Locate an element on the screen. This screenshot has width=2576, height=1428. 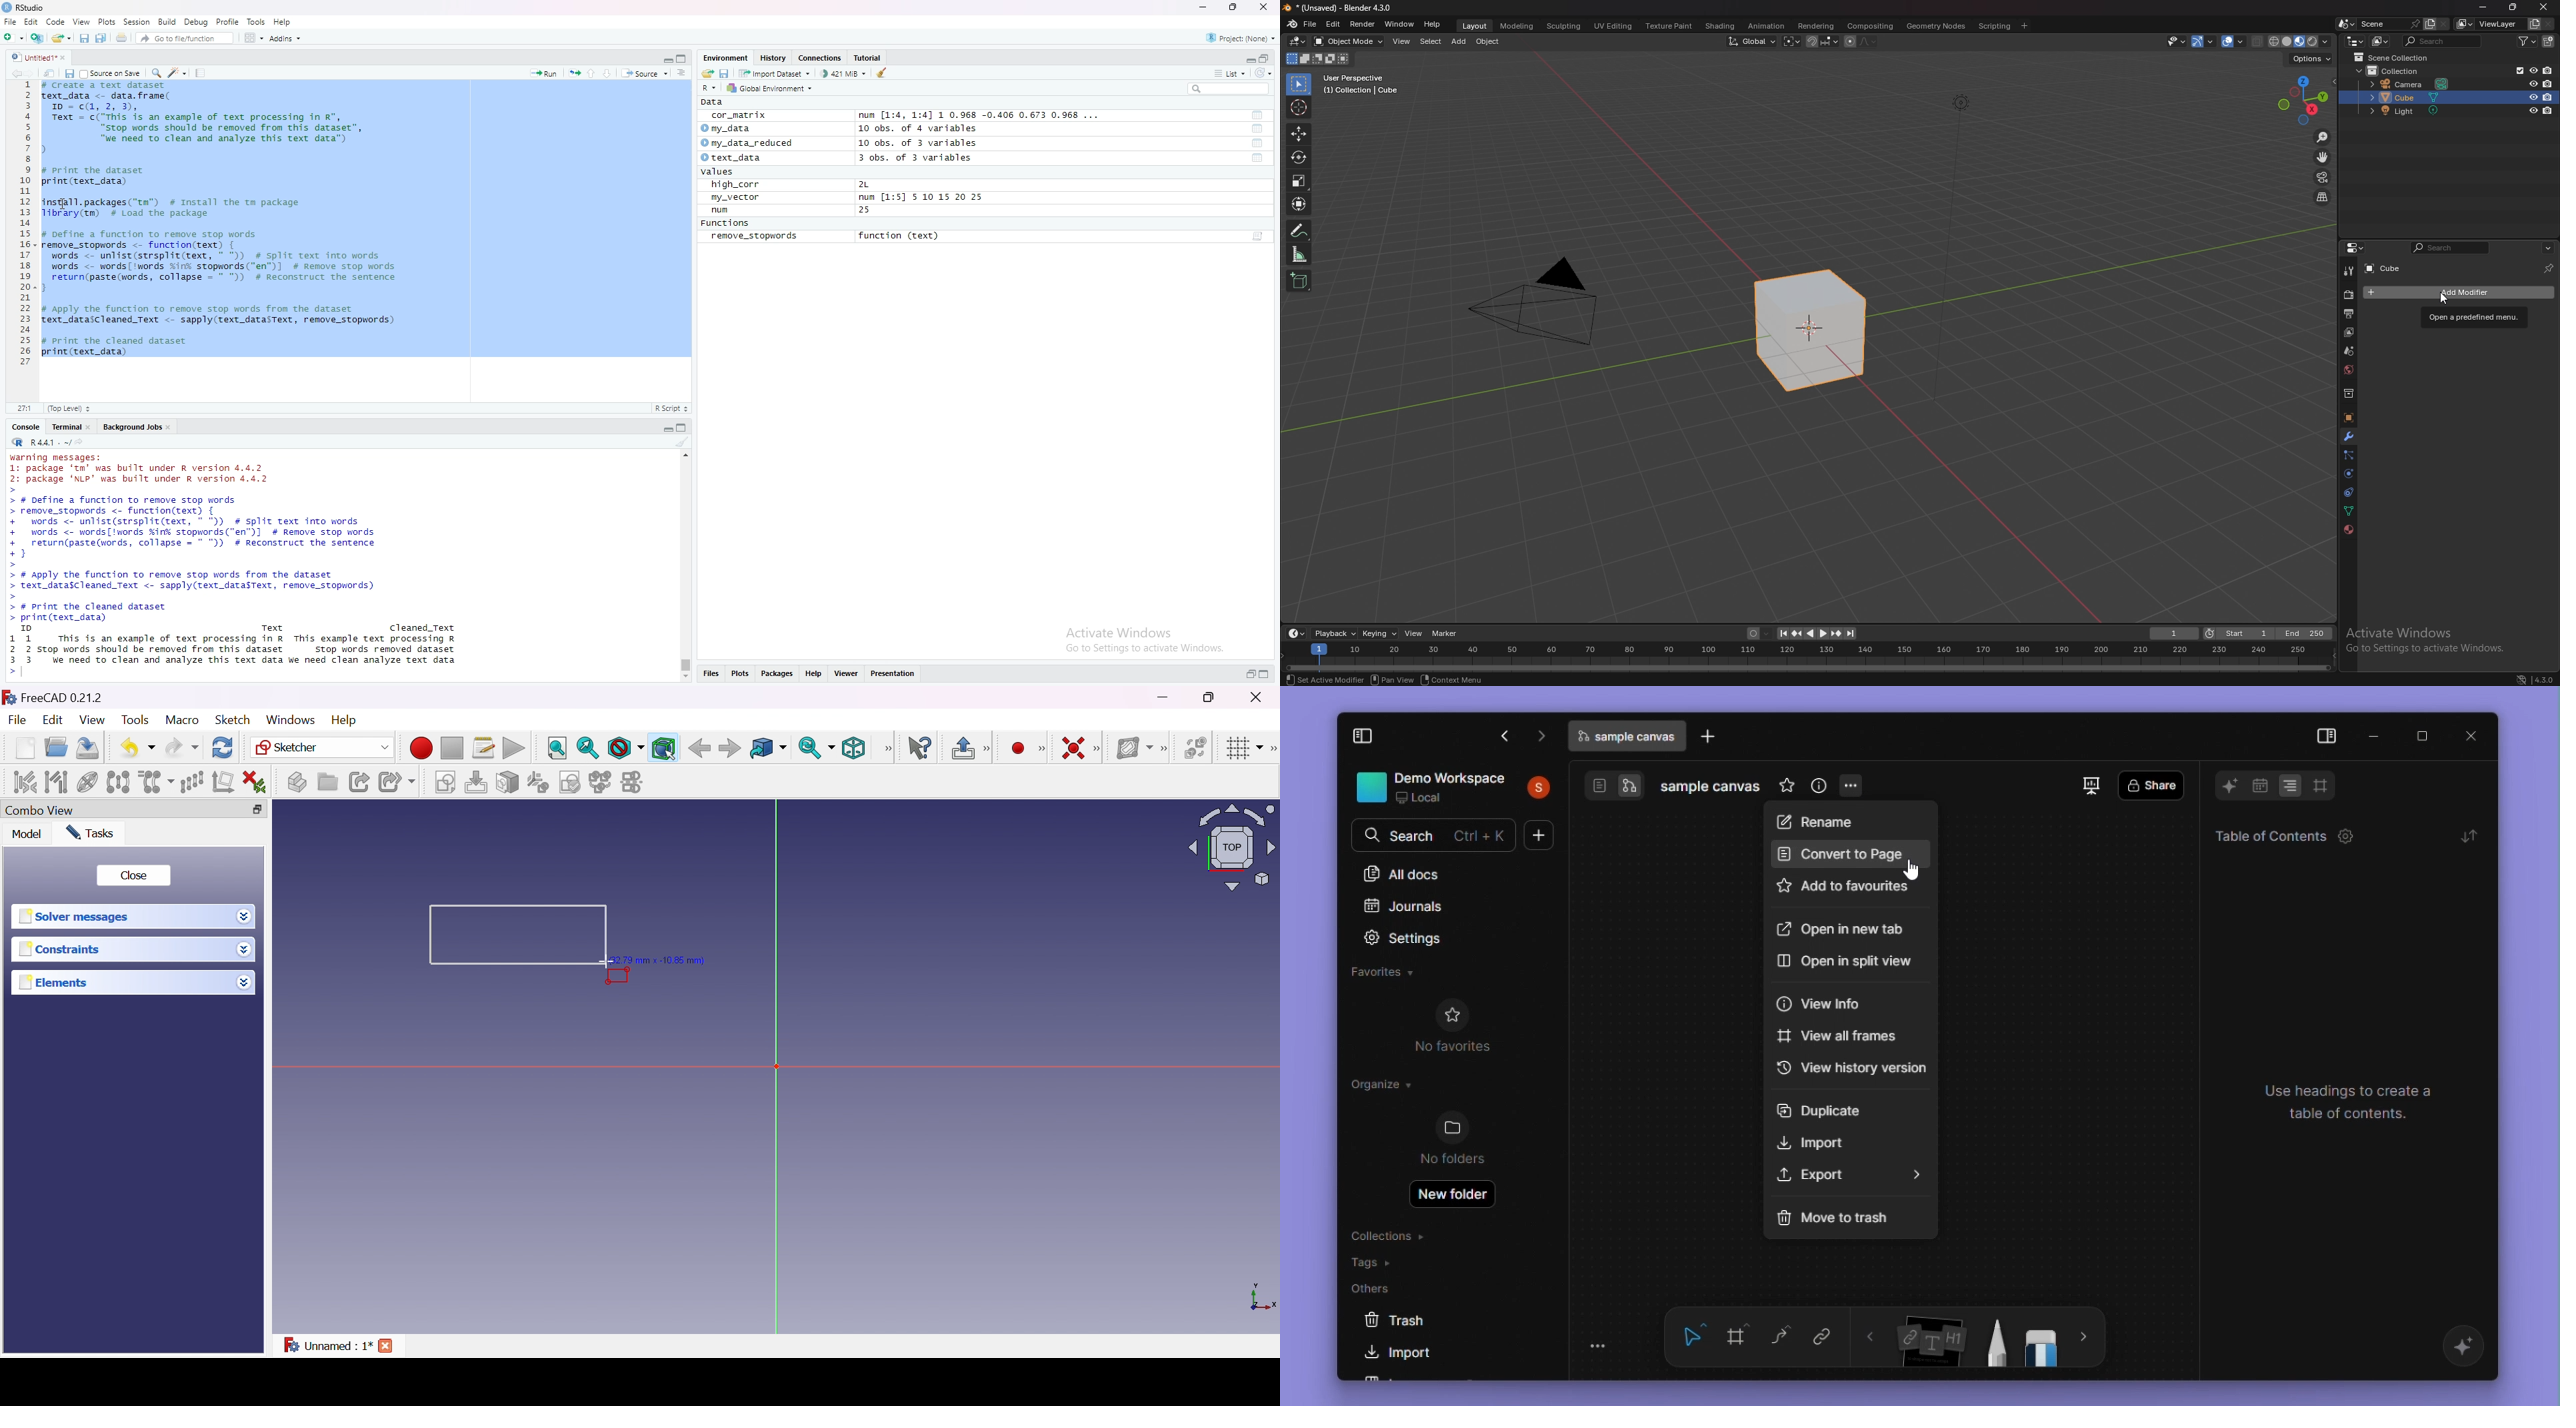
import dataset is located at coordinates (775, 74).